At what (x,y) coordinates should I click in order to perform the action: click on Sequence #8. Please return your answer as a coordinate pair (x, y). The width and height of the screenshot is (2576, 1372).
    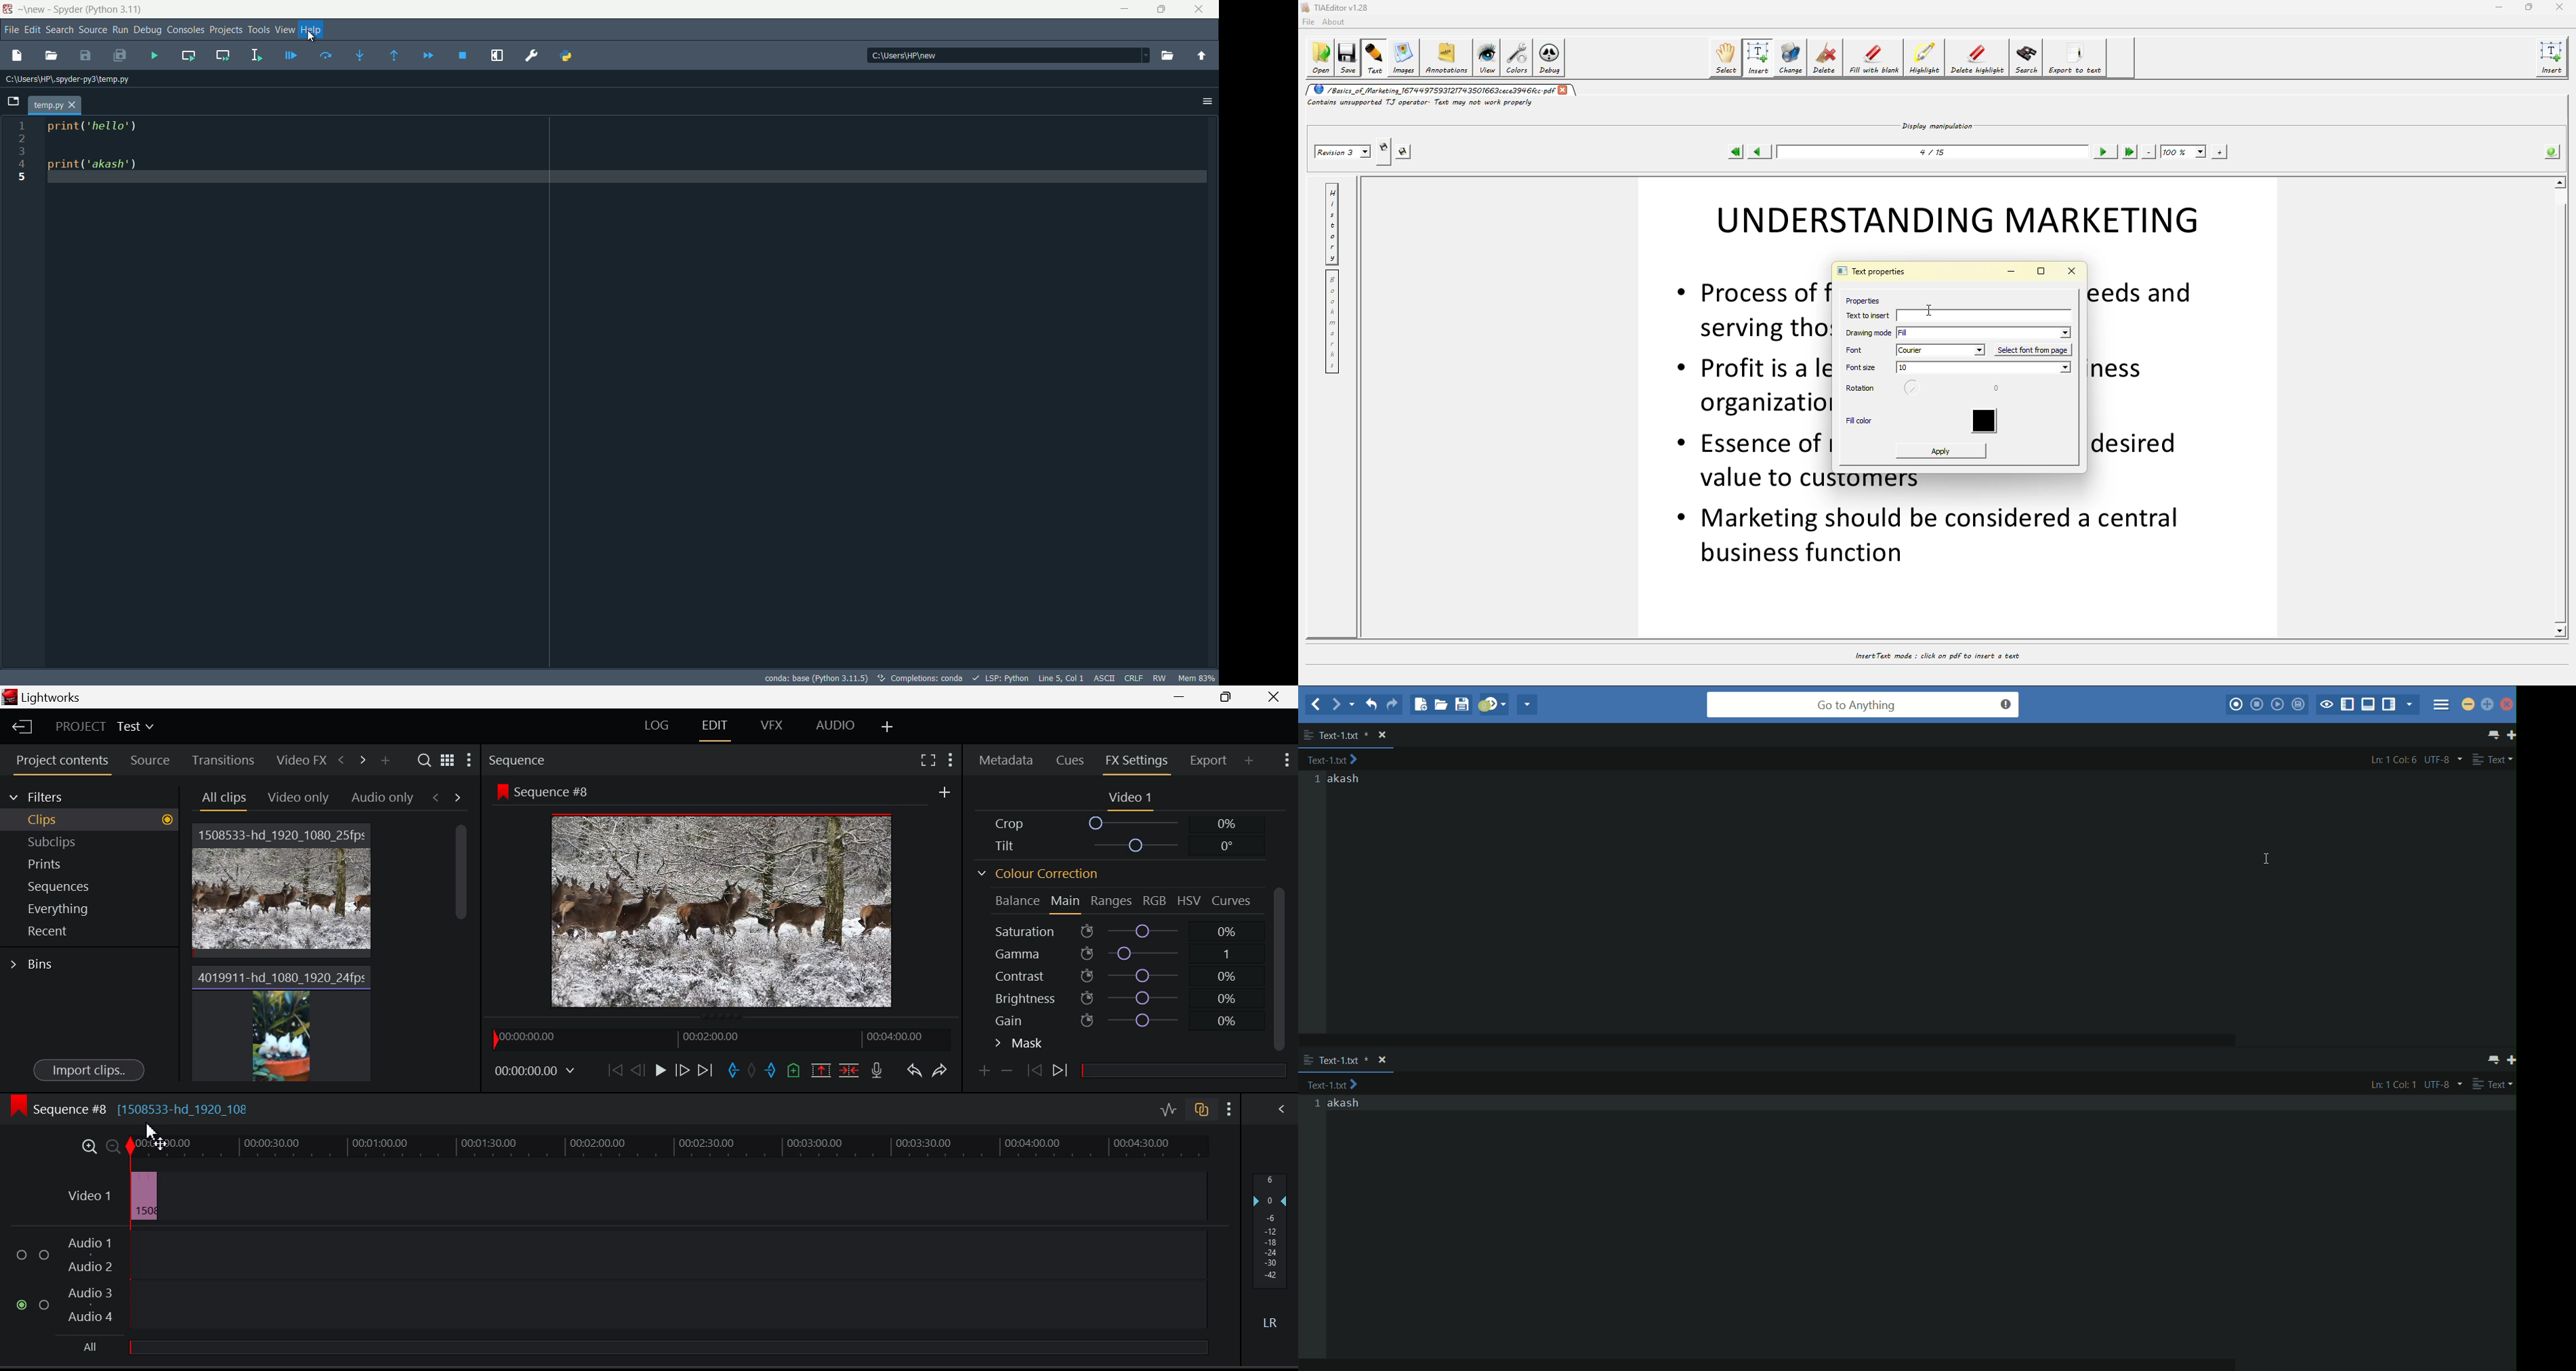
    Looking at the image, I should click on (543, 790).